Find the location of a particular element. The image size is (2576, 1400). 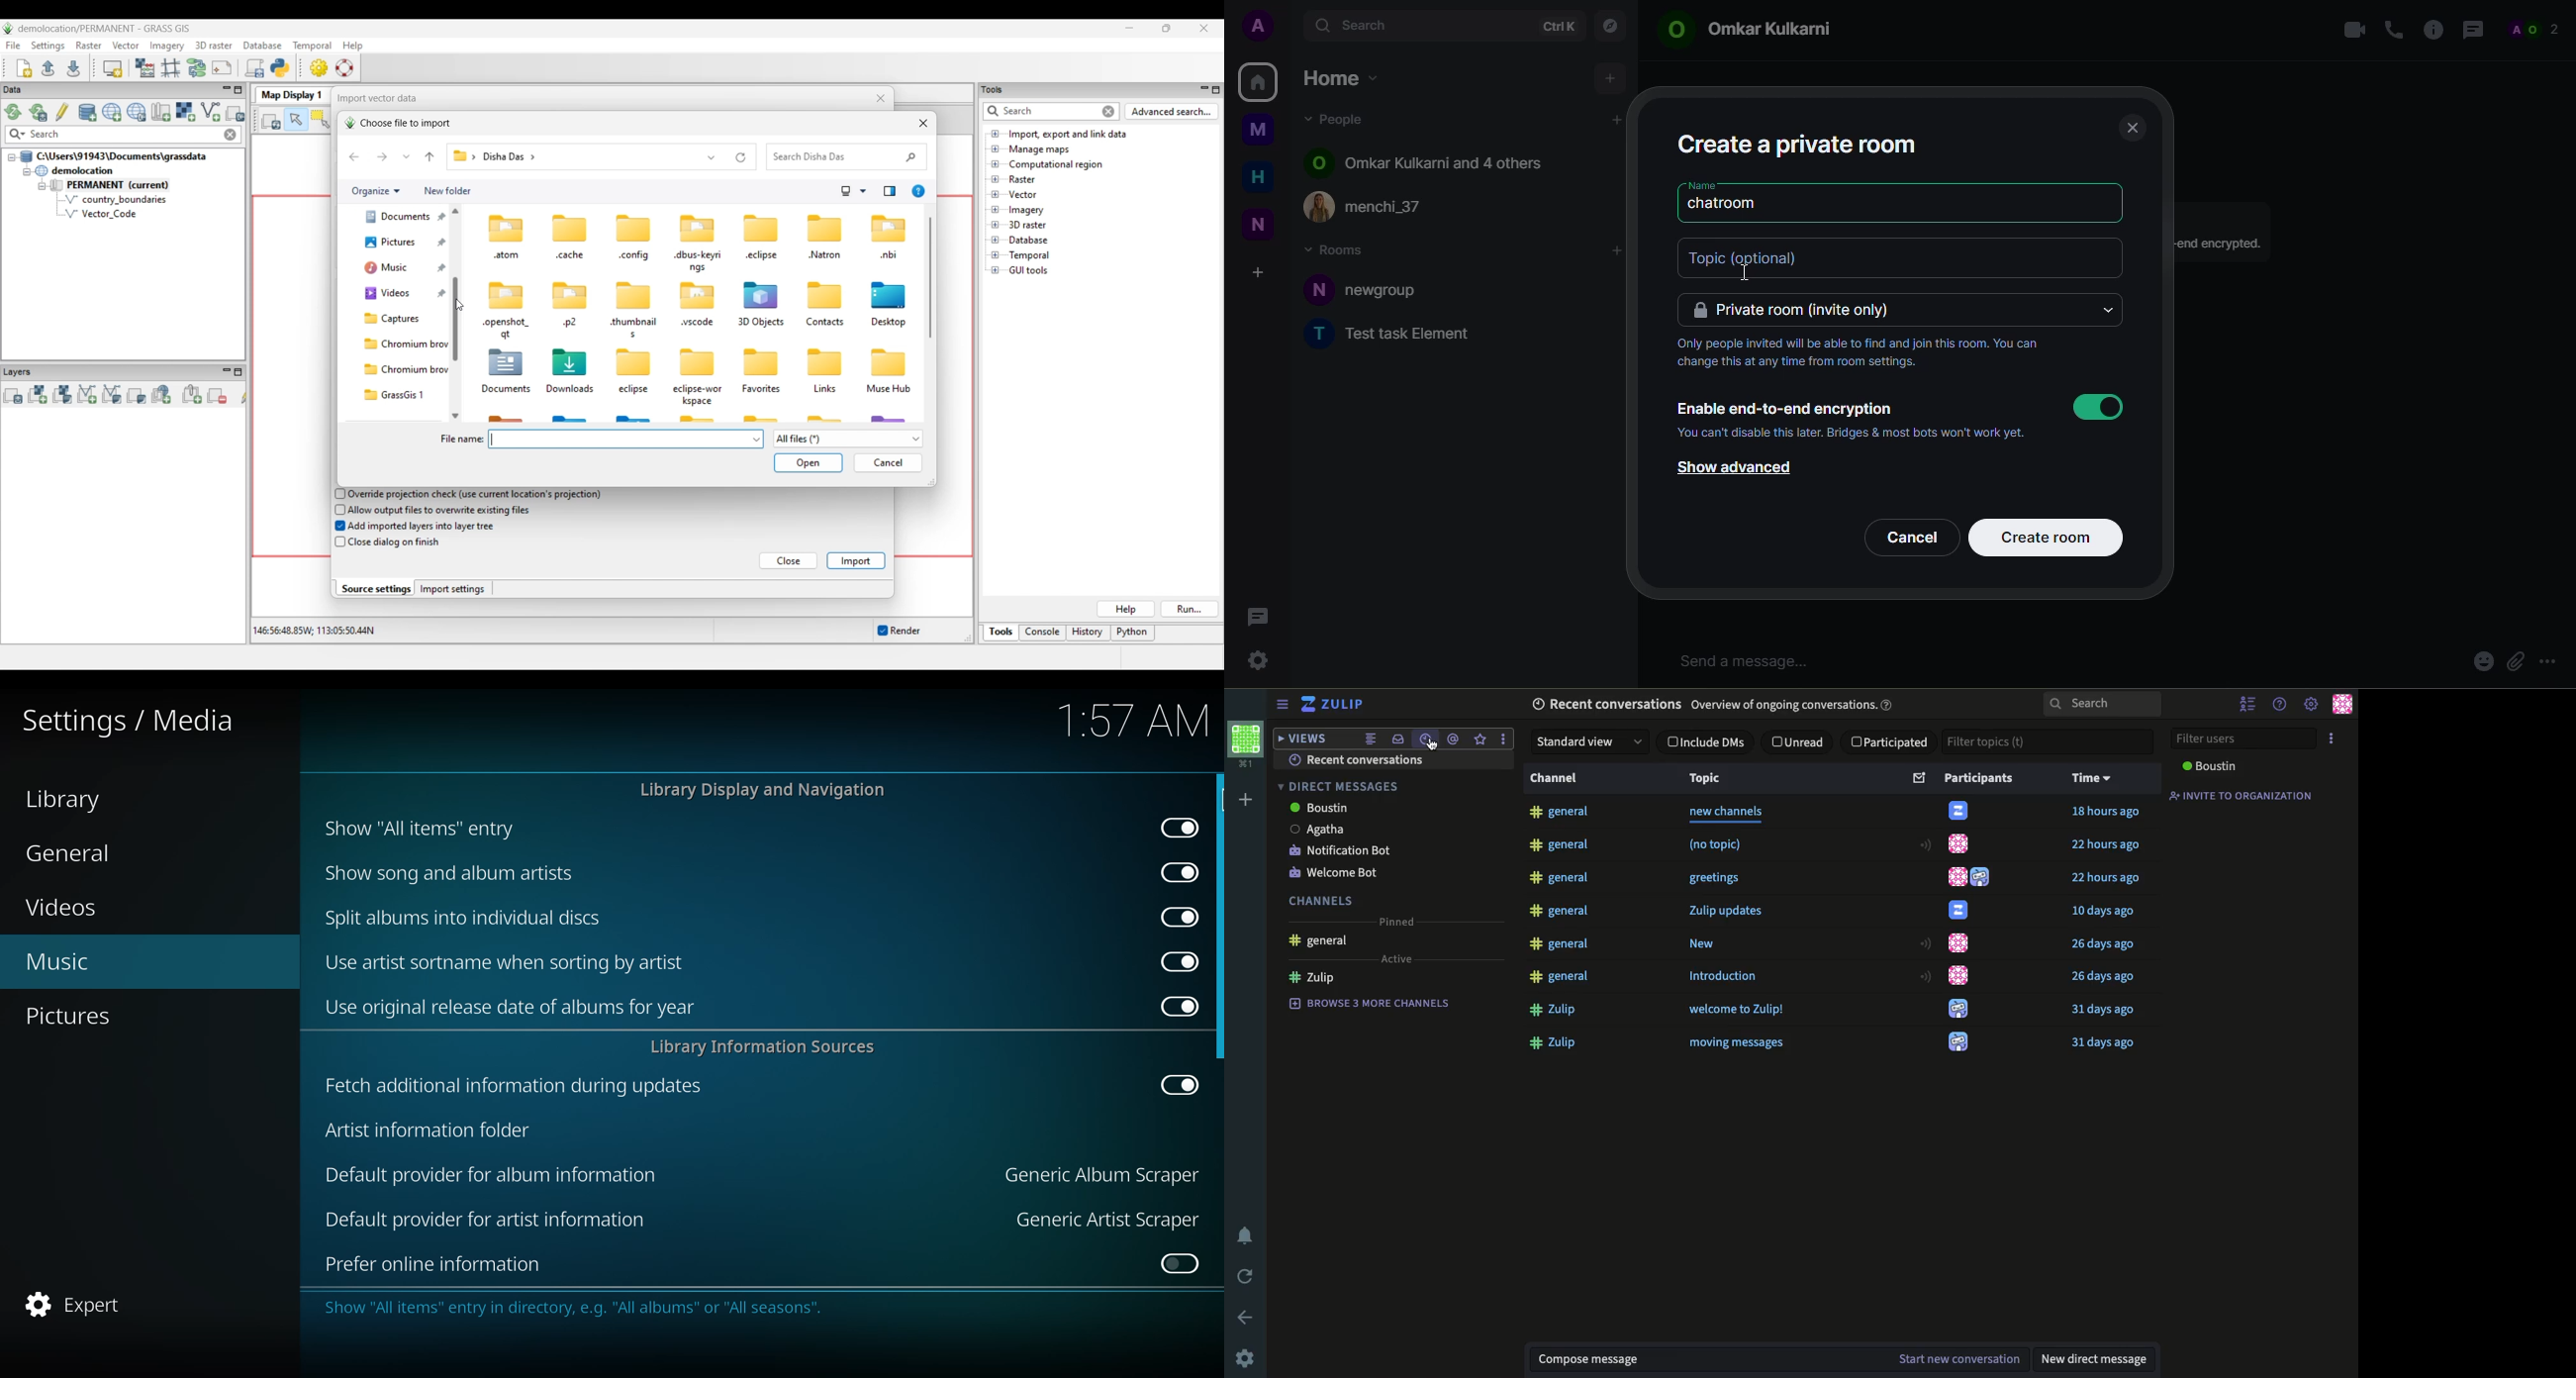

create space is located at coordinates (1257, 273).